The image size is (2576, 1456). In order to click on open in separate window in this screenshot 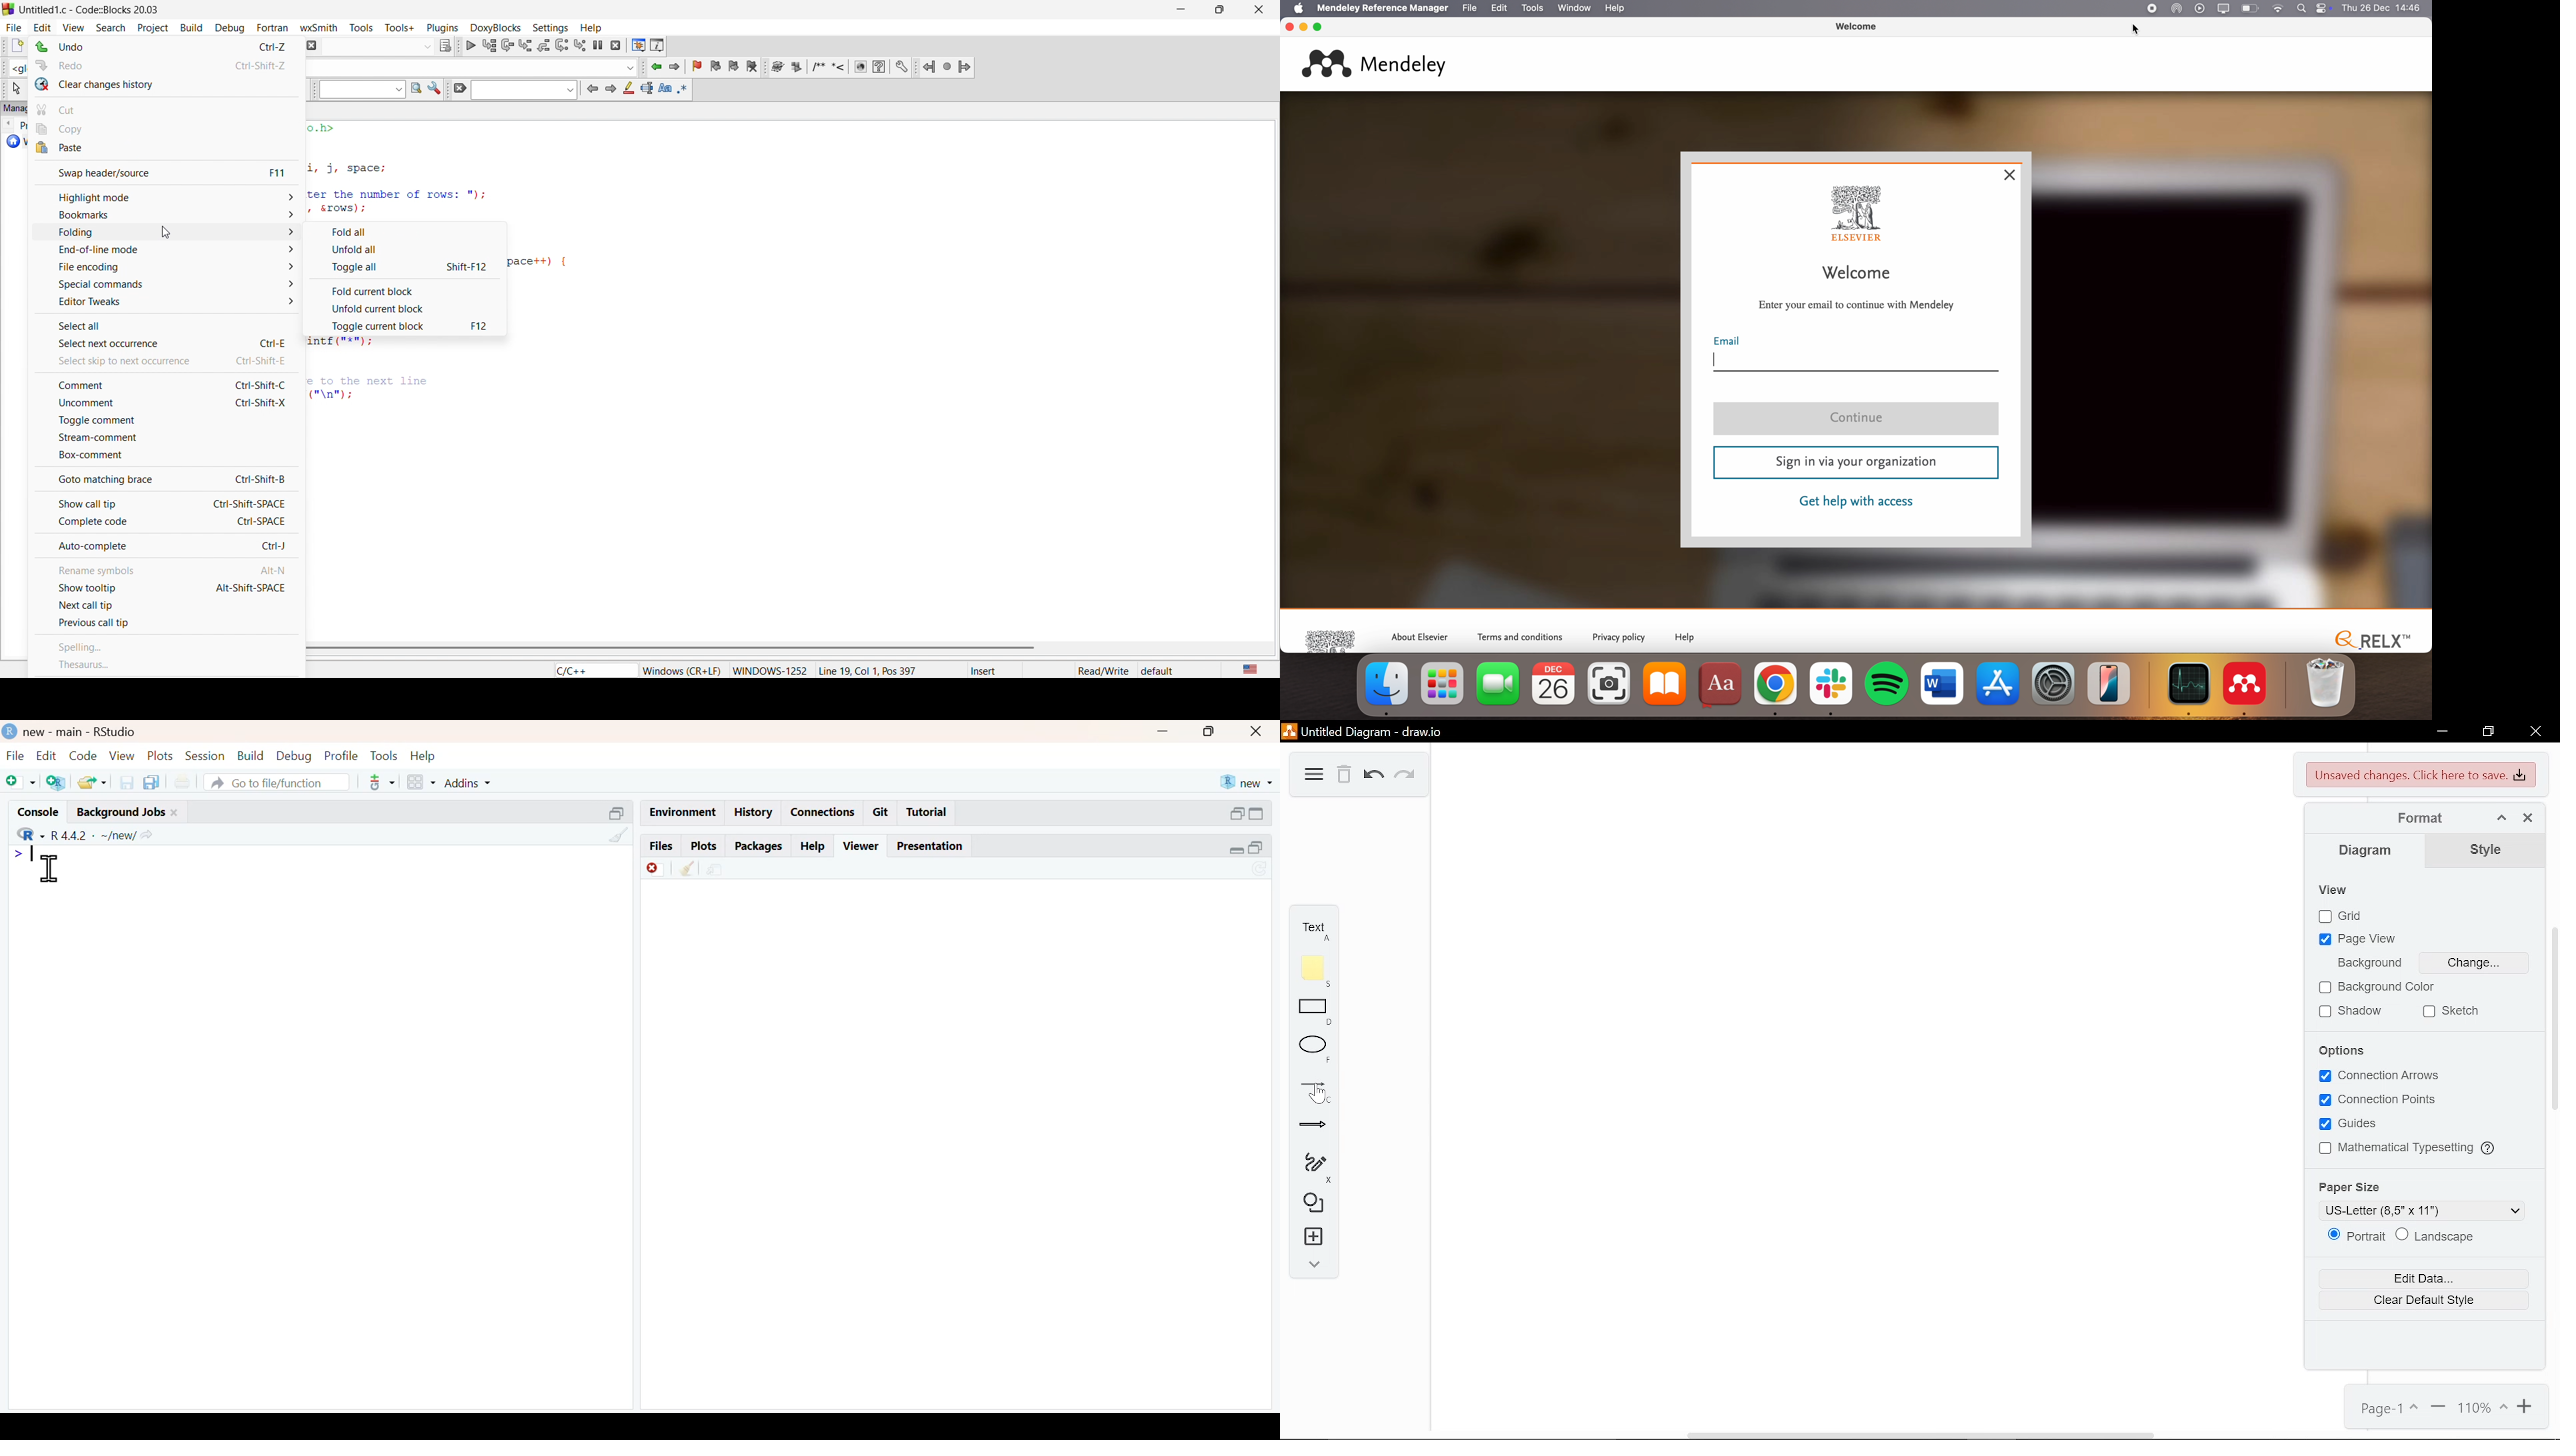, I will do `click(1235, 813)`.